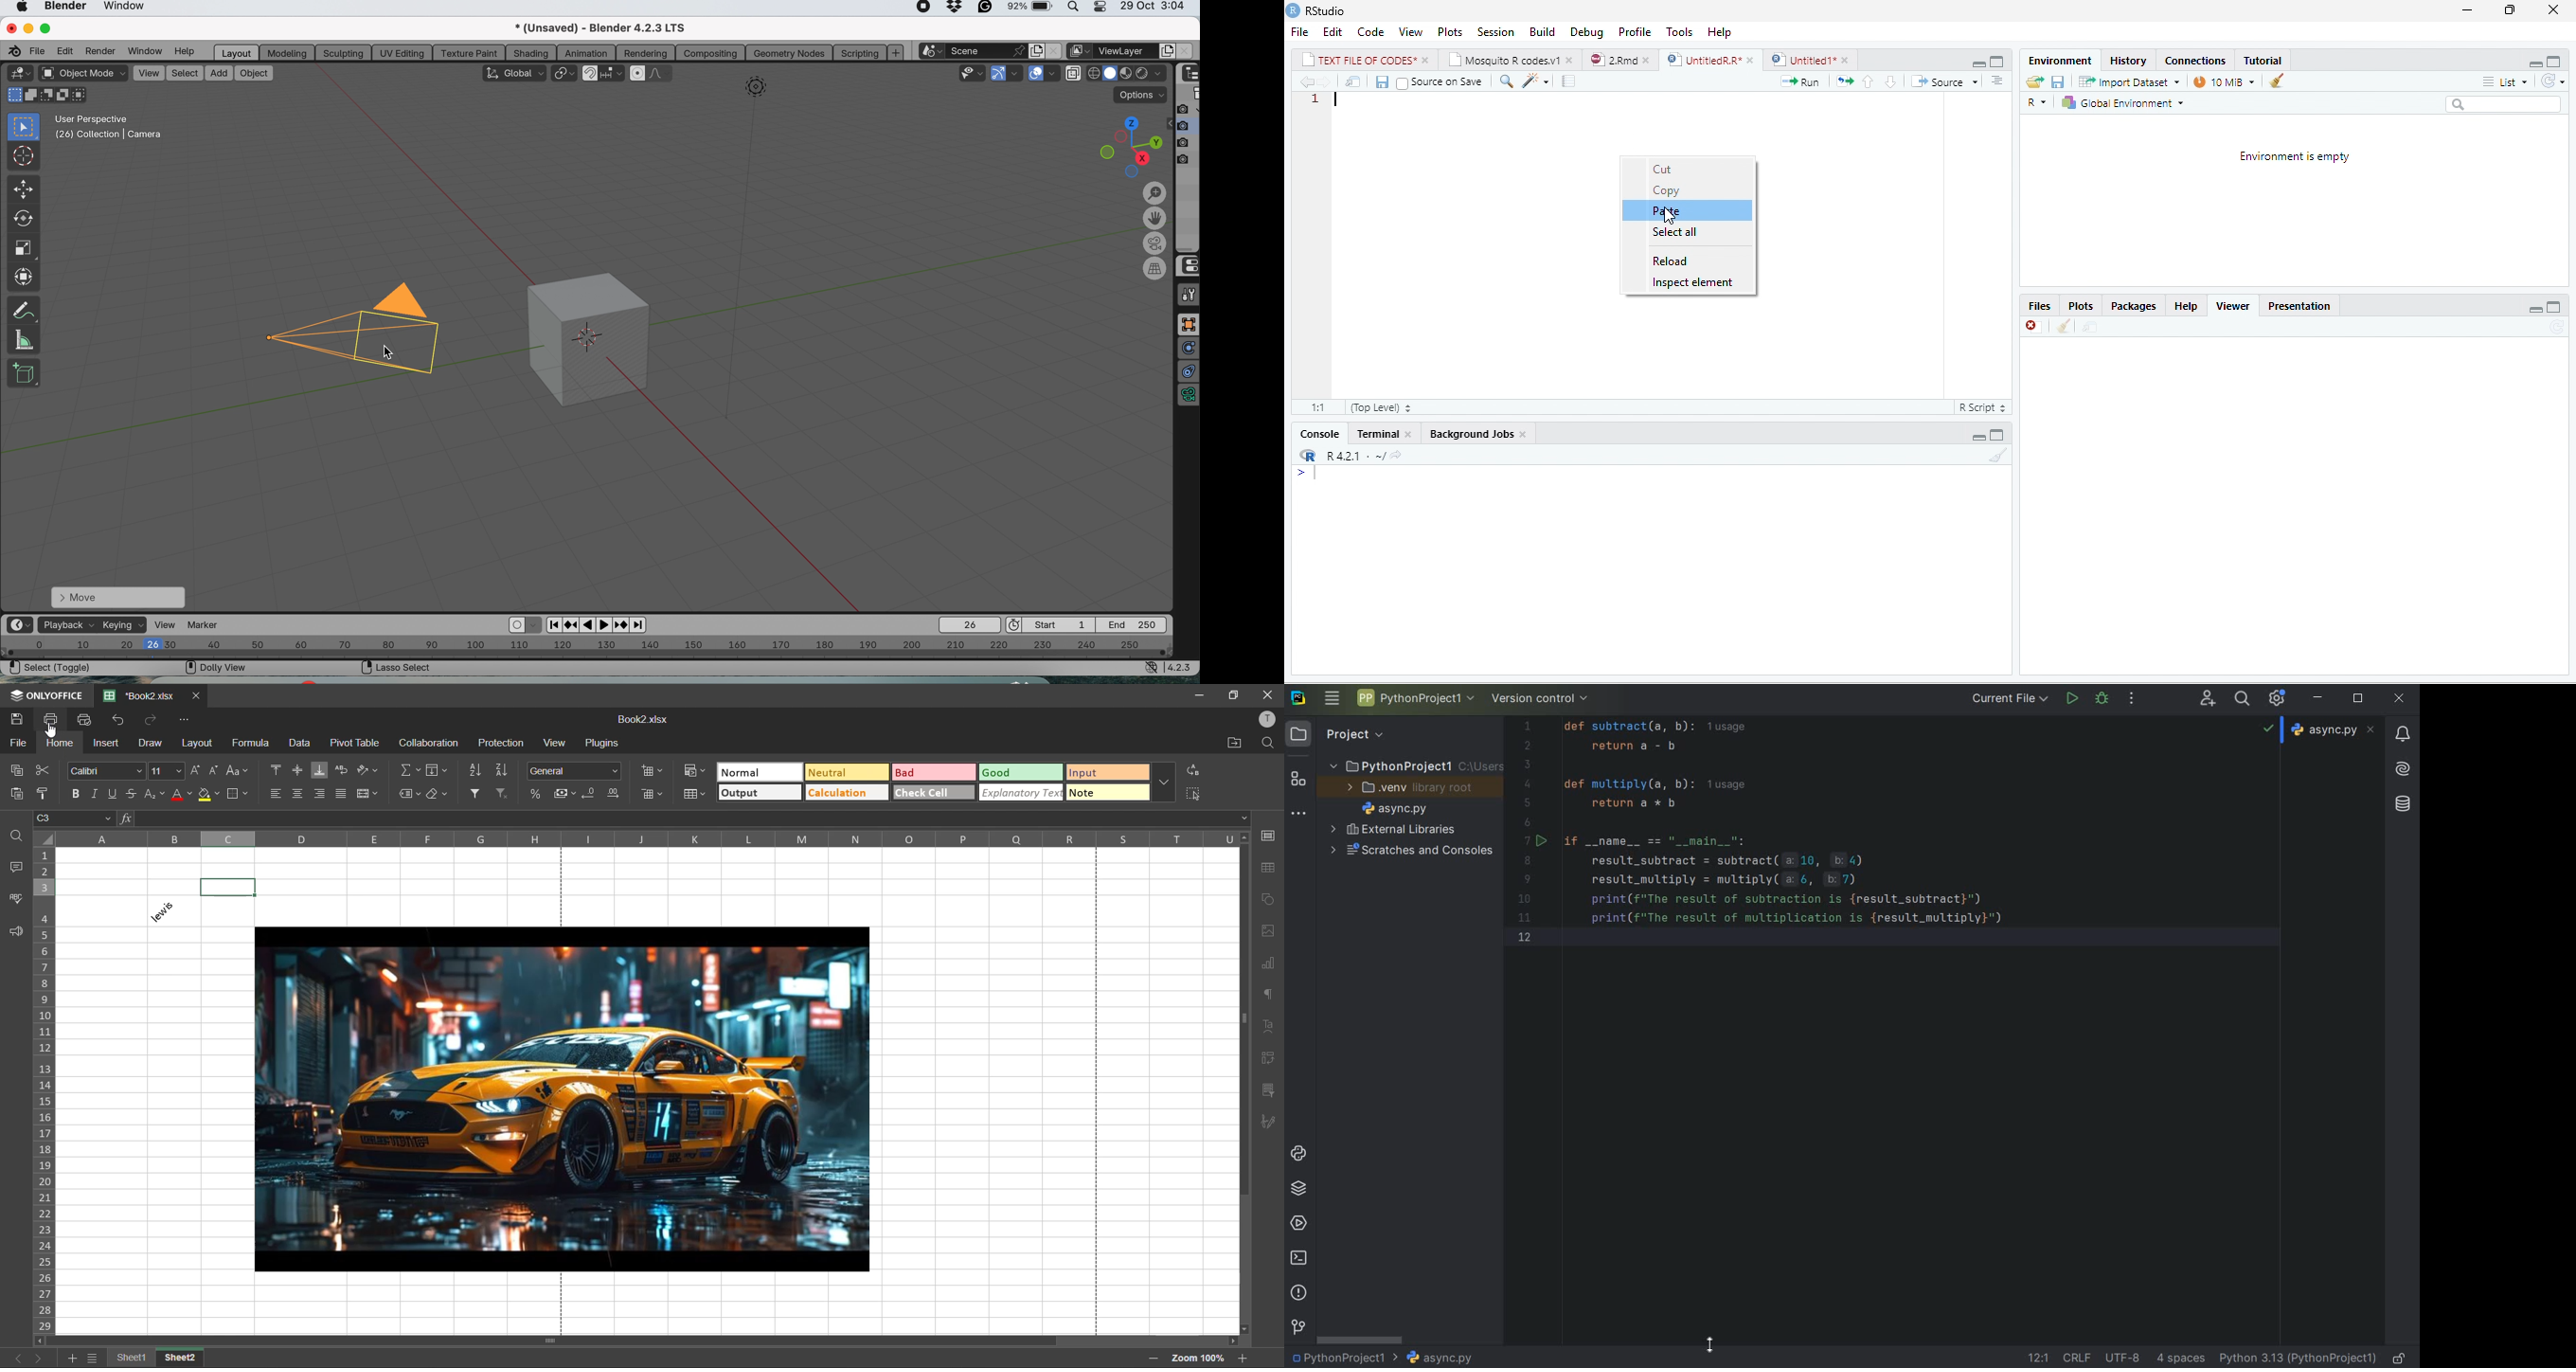 This screenshot has width=2576, height=1372. I want to click on grammarly, so click(986, 8).